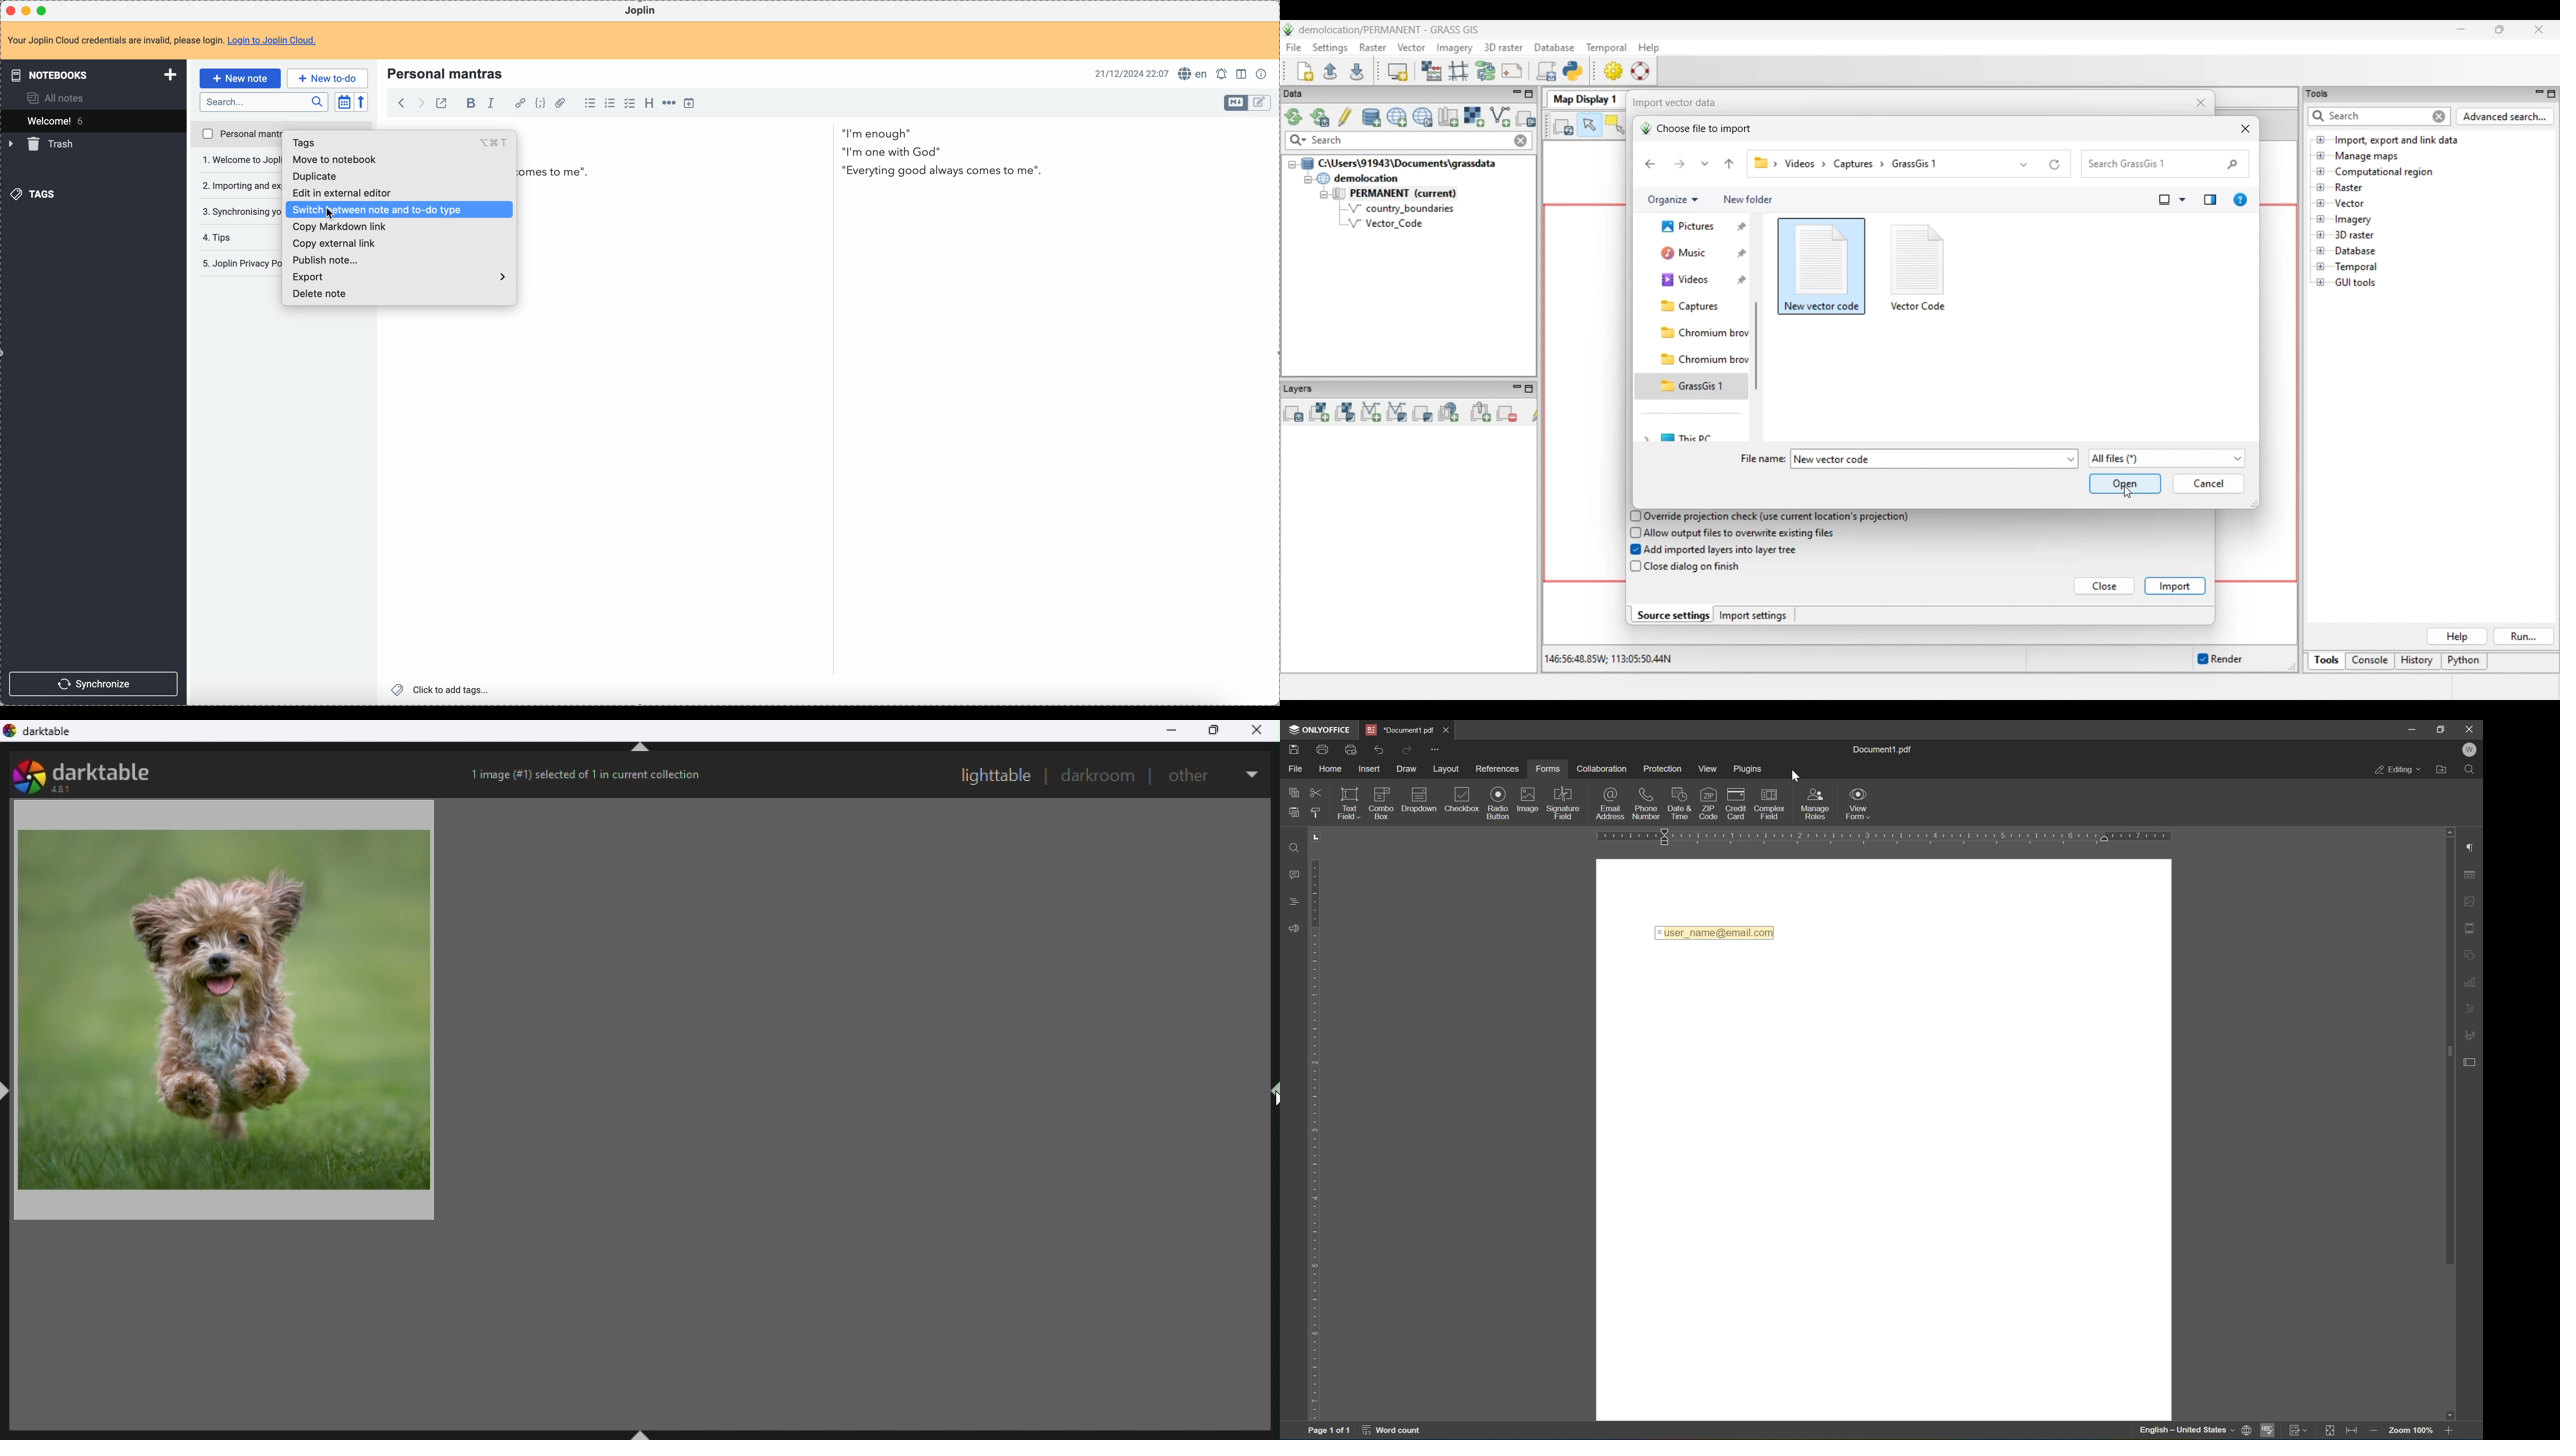  I want to click on copy external link, so click(334, 244).